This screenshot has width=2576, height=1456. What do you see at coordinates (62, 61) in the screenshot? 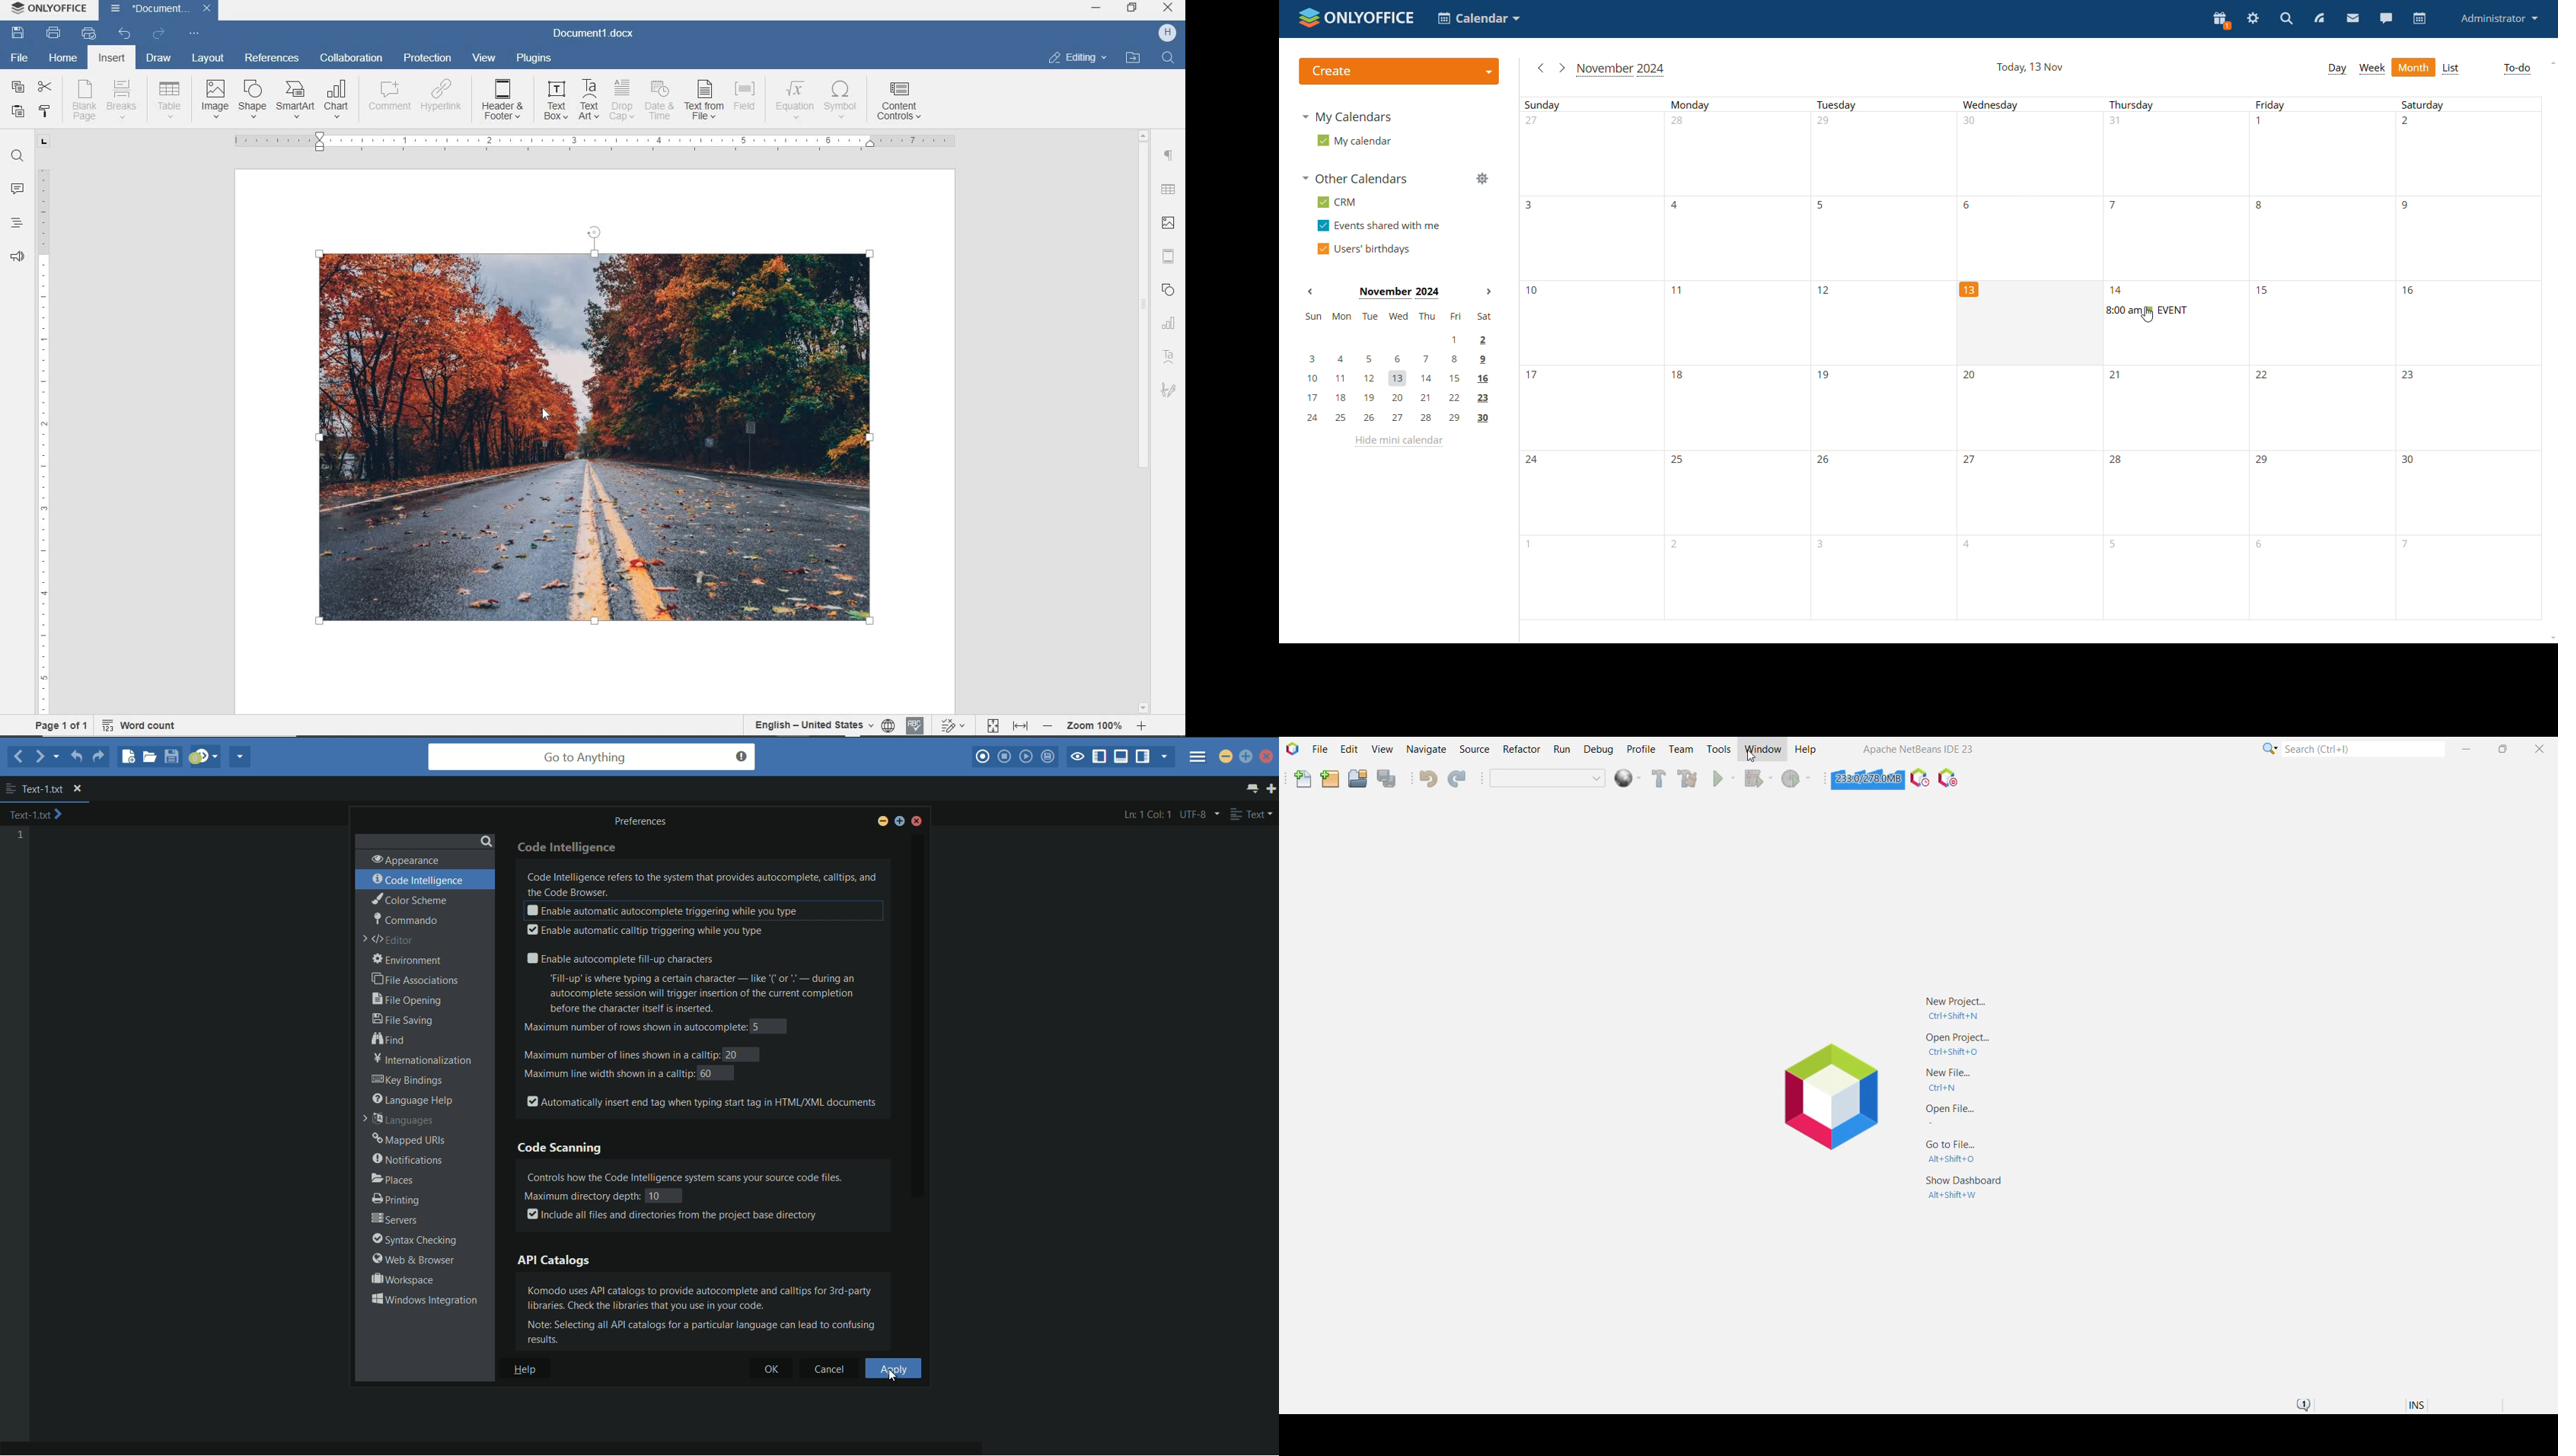
I see `home` at bounding box center [62, 61].